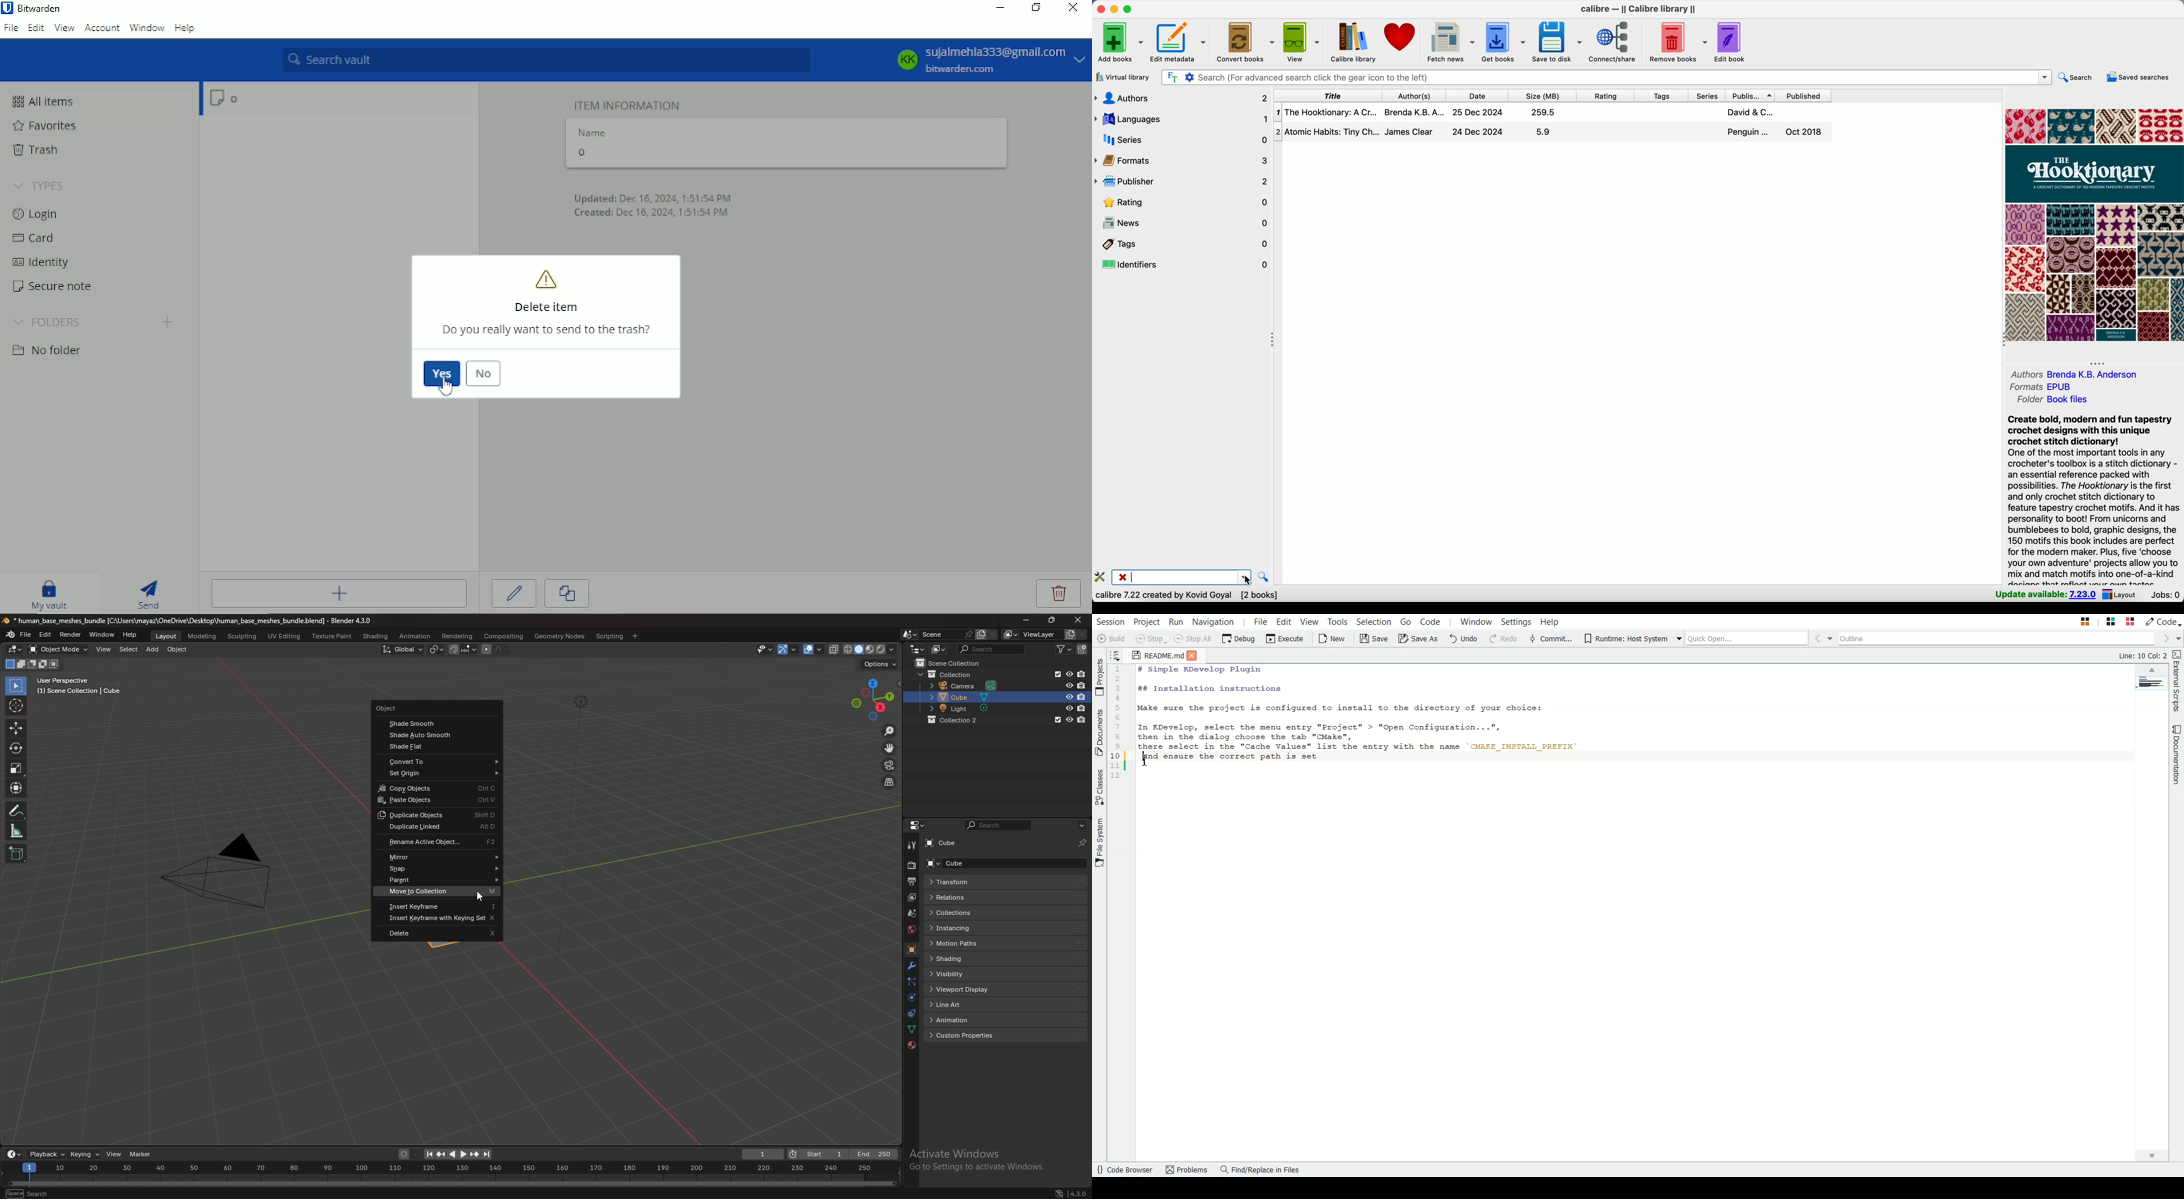  Describe the element at coordinates (581, 702) in the screenshot. I see `lighting` at that location.